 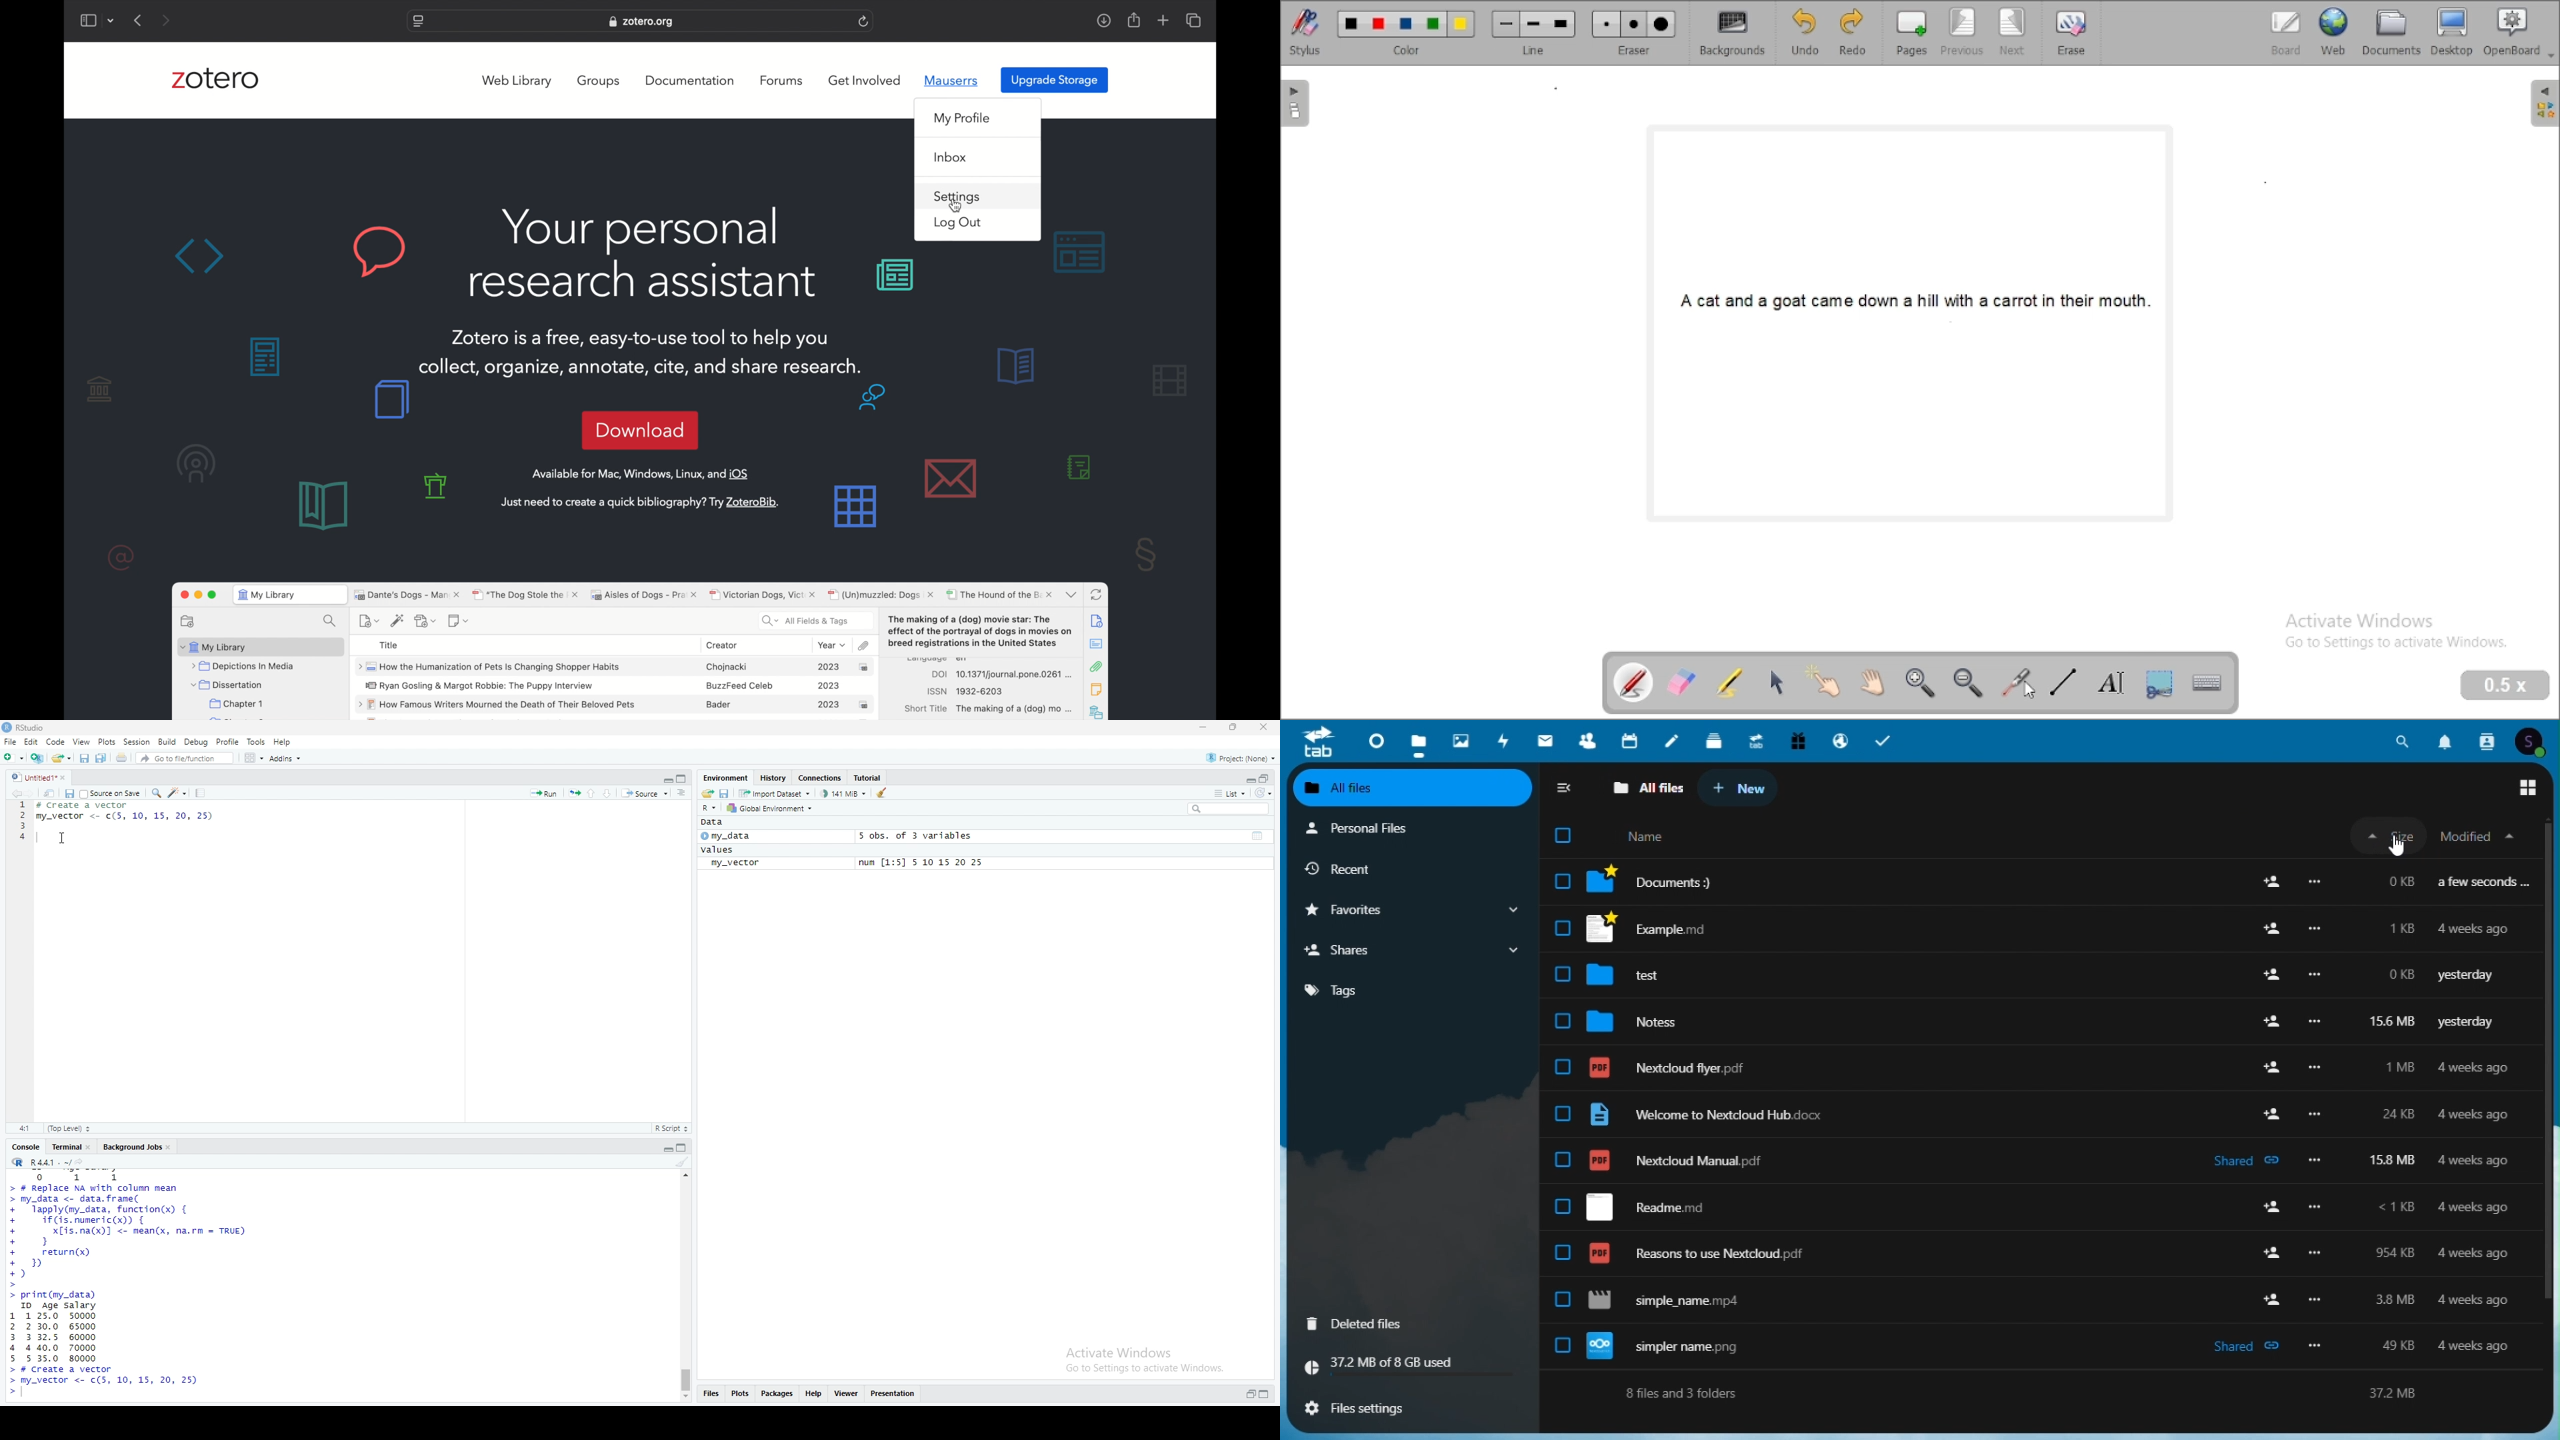 I want to click on previous, so click(x=139, y=21).